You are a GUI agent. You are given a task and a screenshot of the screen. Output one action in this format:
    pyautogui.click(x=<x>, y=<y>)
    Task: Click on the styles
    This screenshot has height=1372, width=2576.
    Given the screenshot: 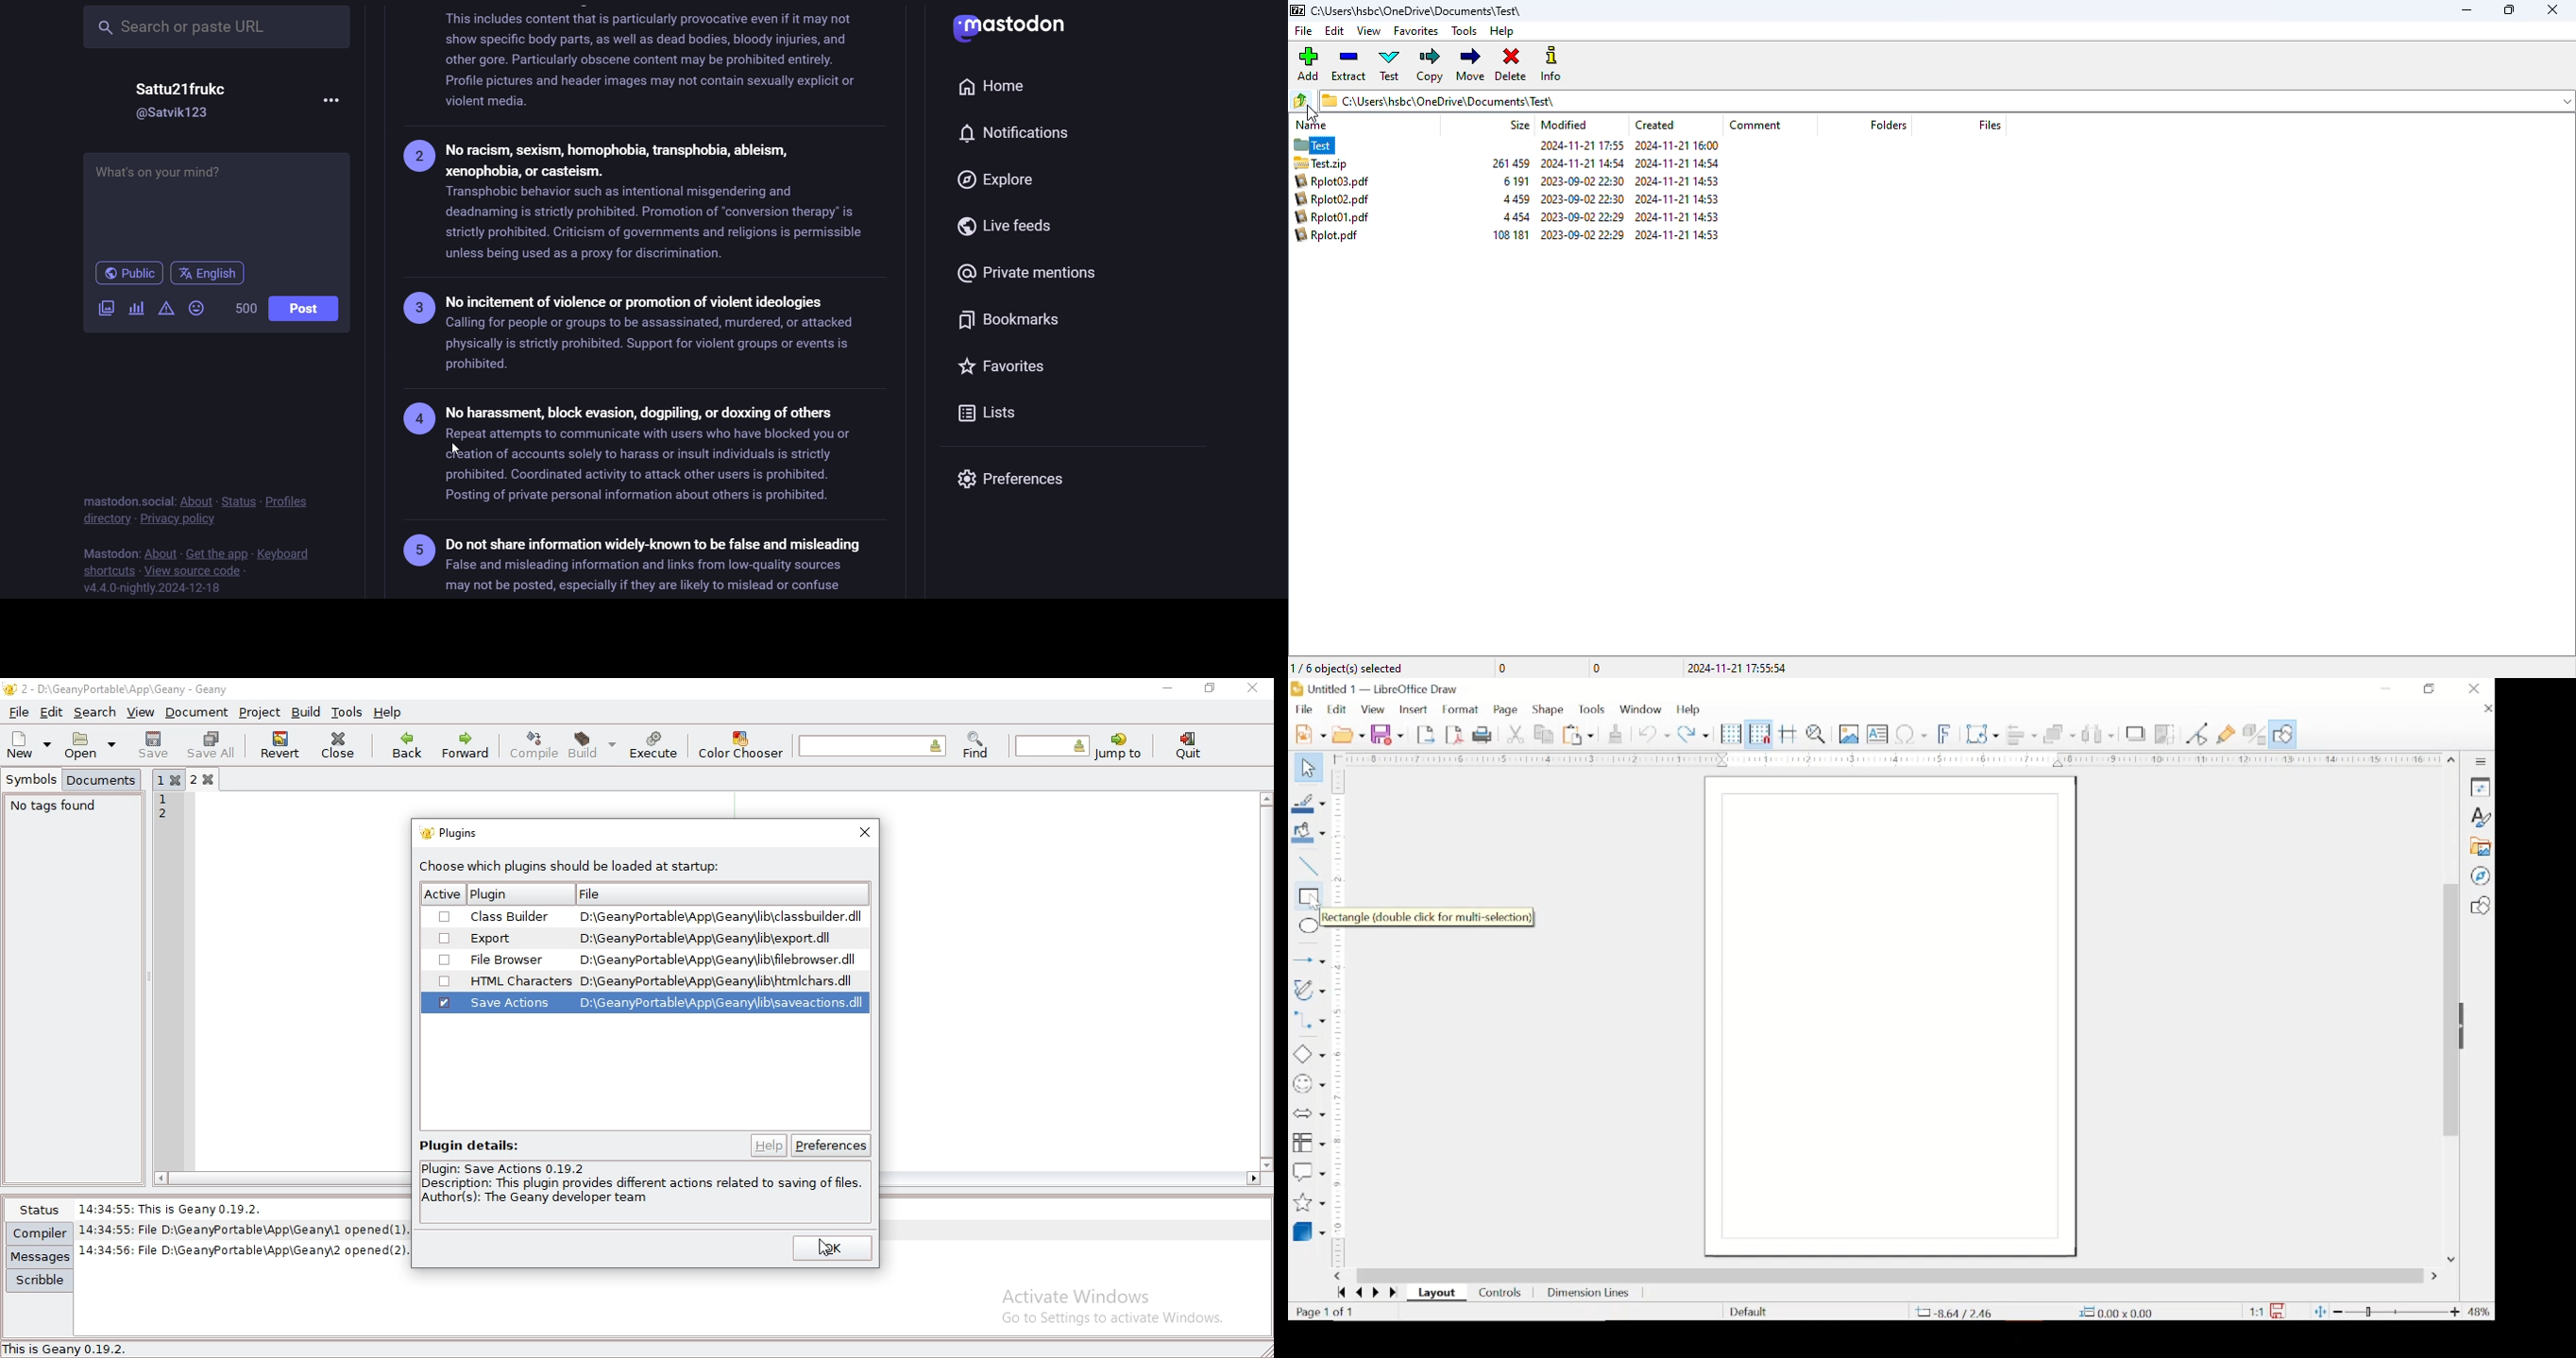 What is the action you would take?
    pyautogui.click(x=2480, y=817)
    